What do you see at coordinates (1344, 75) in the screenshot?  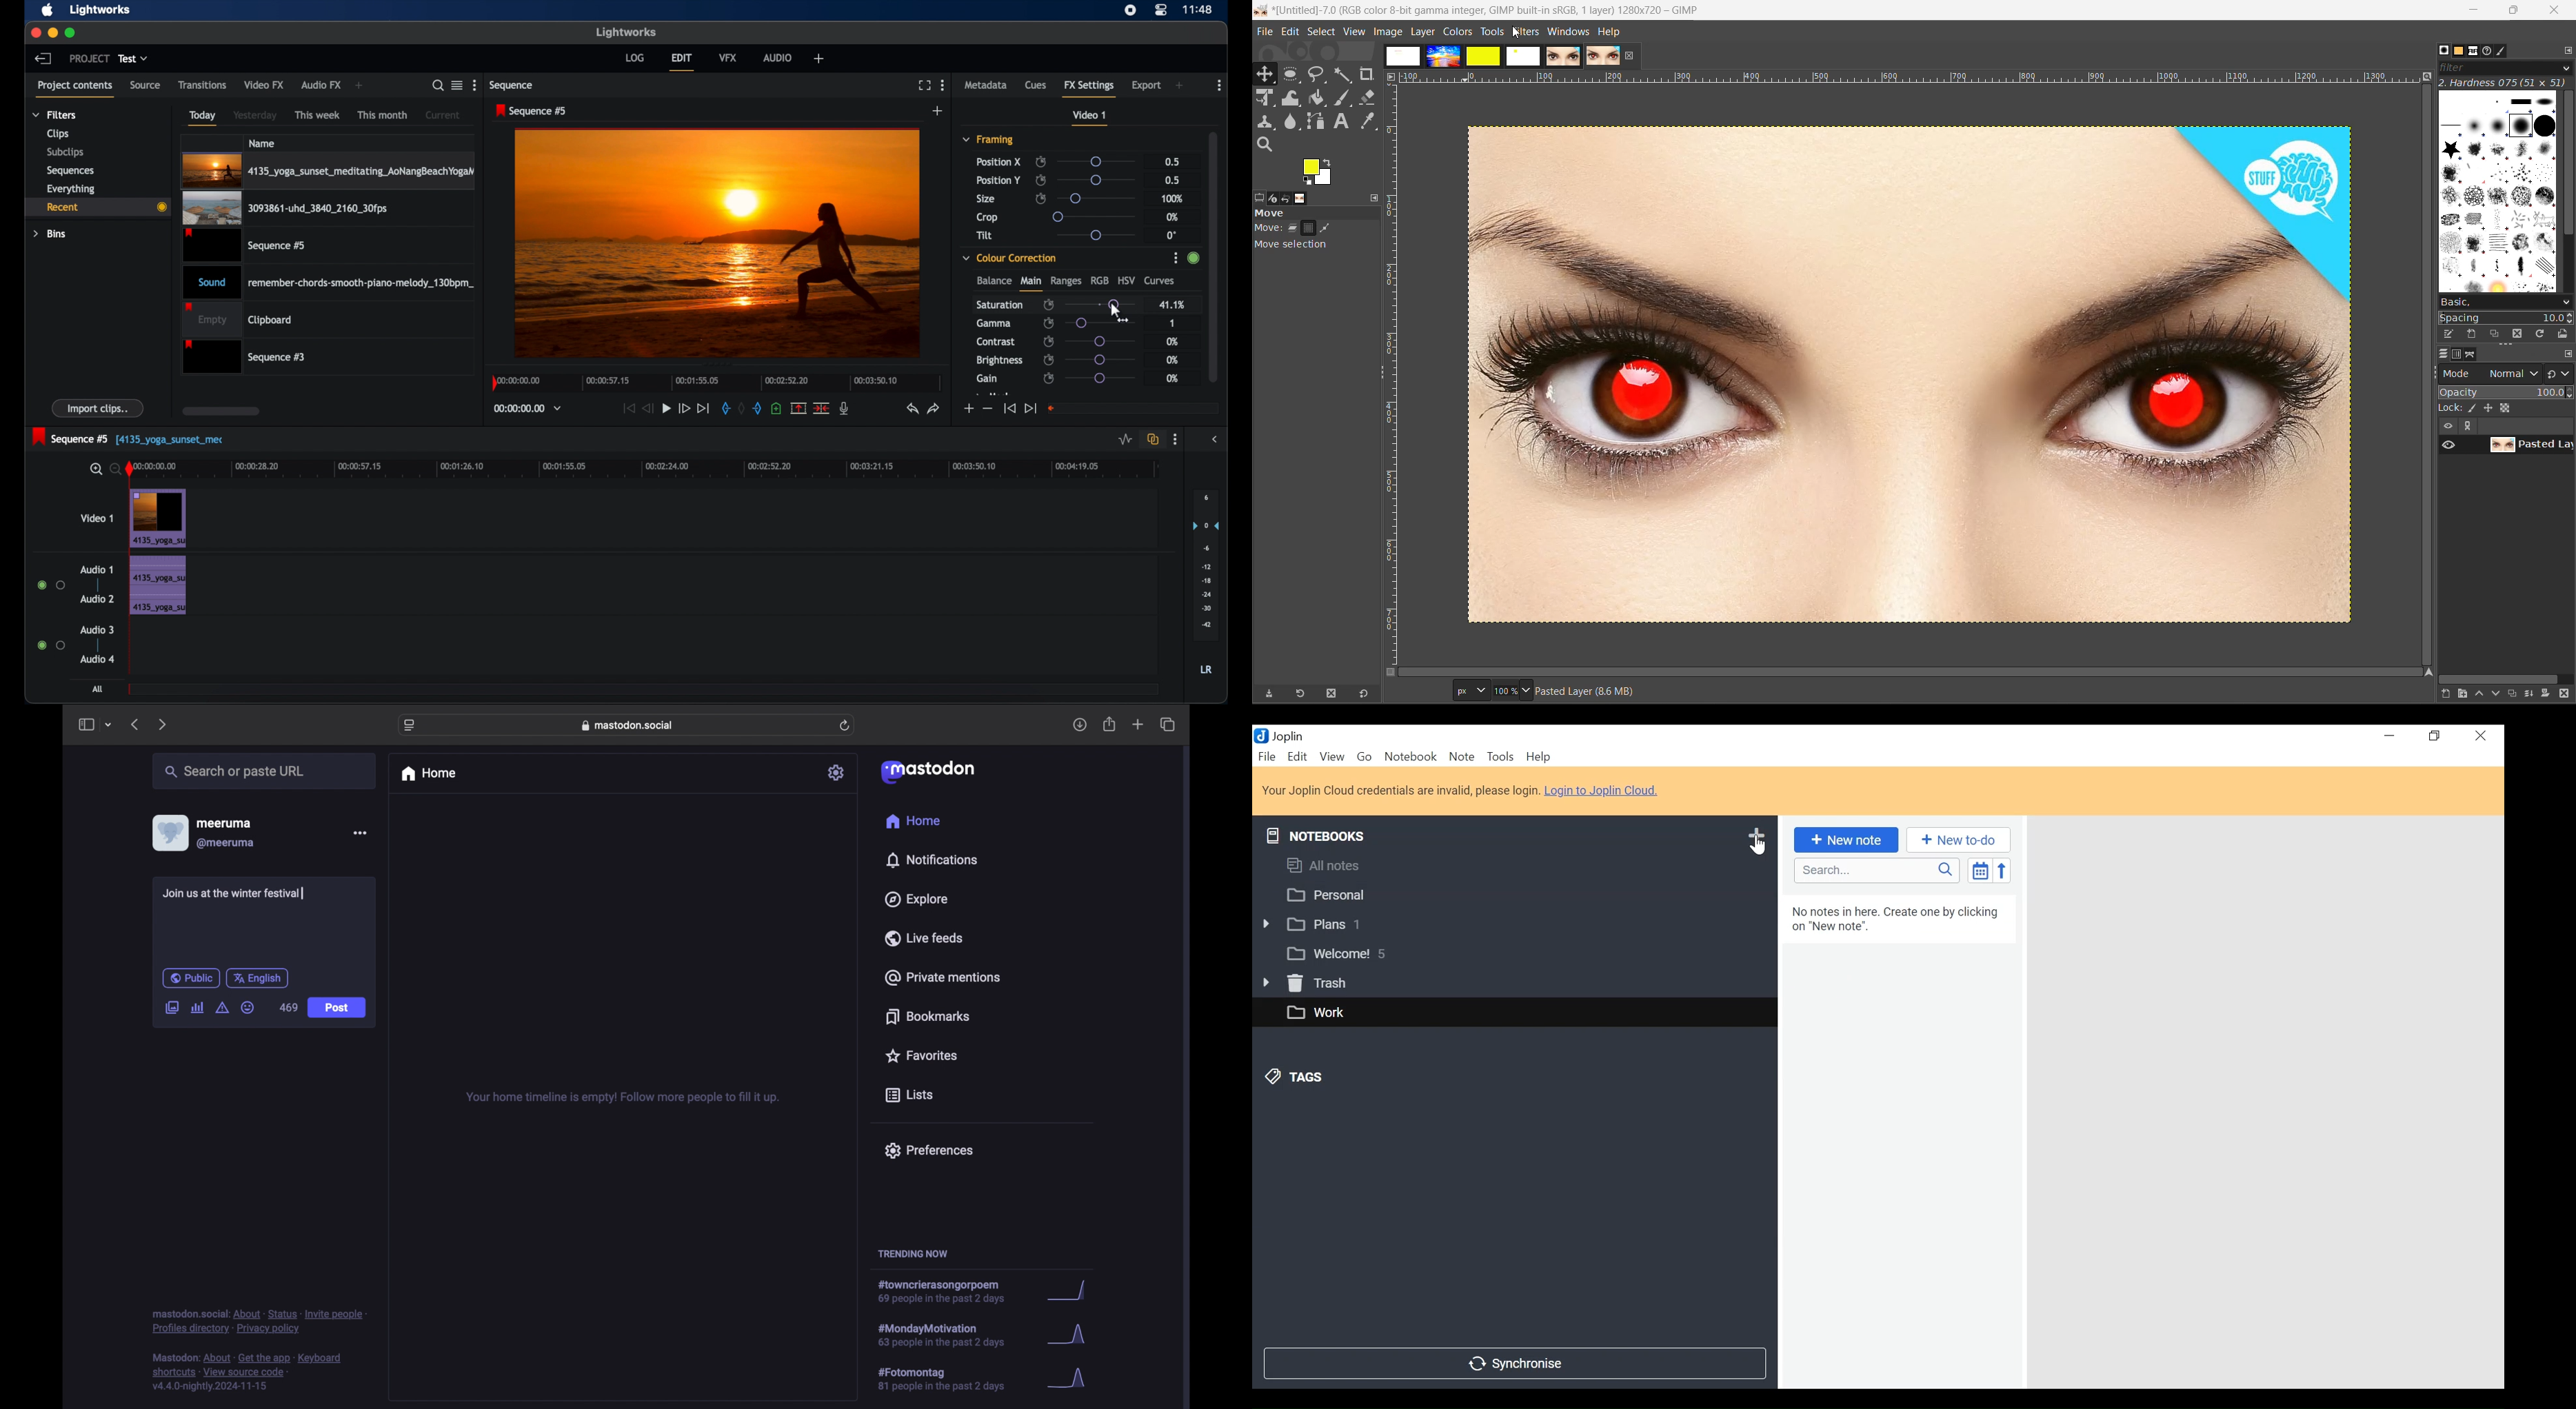 I see `fuzzy text` at bounding box center [1344, 75].